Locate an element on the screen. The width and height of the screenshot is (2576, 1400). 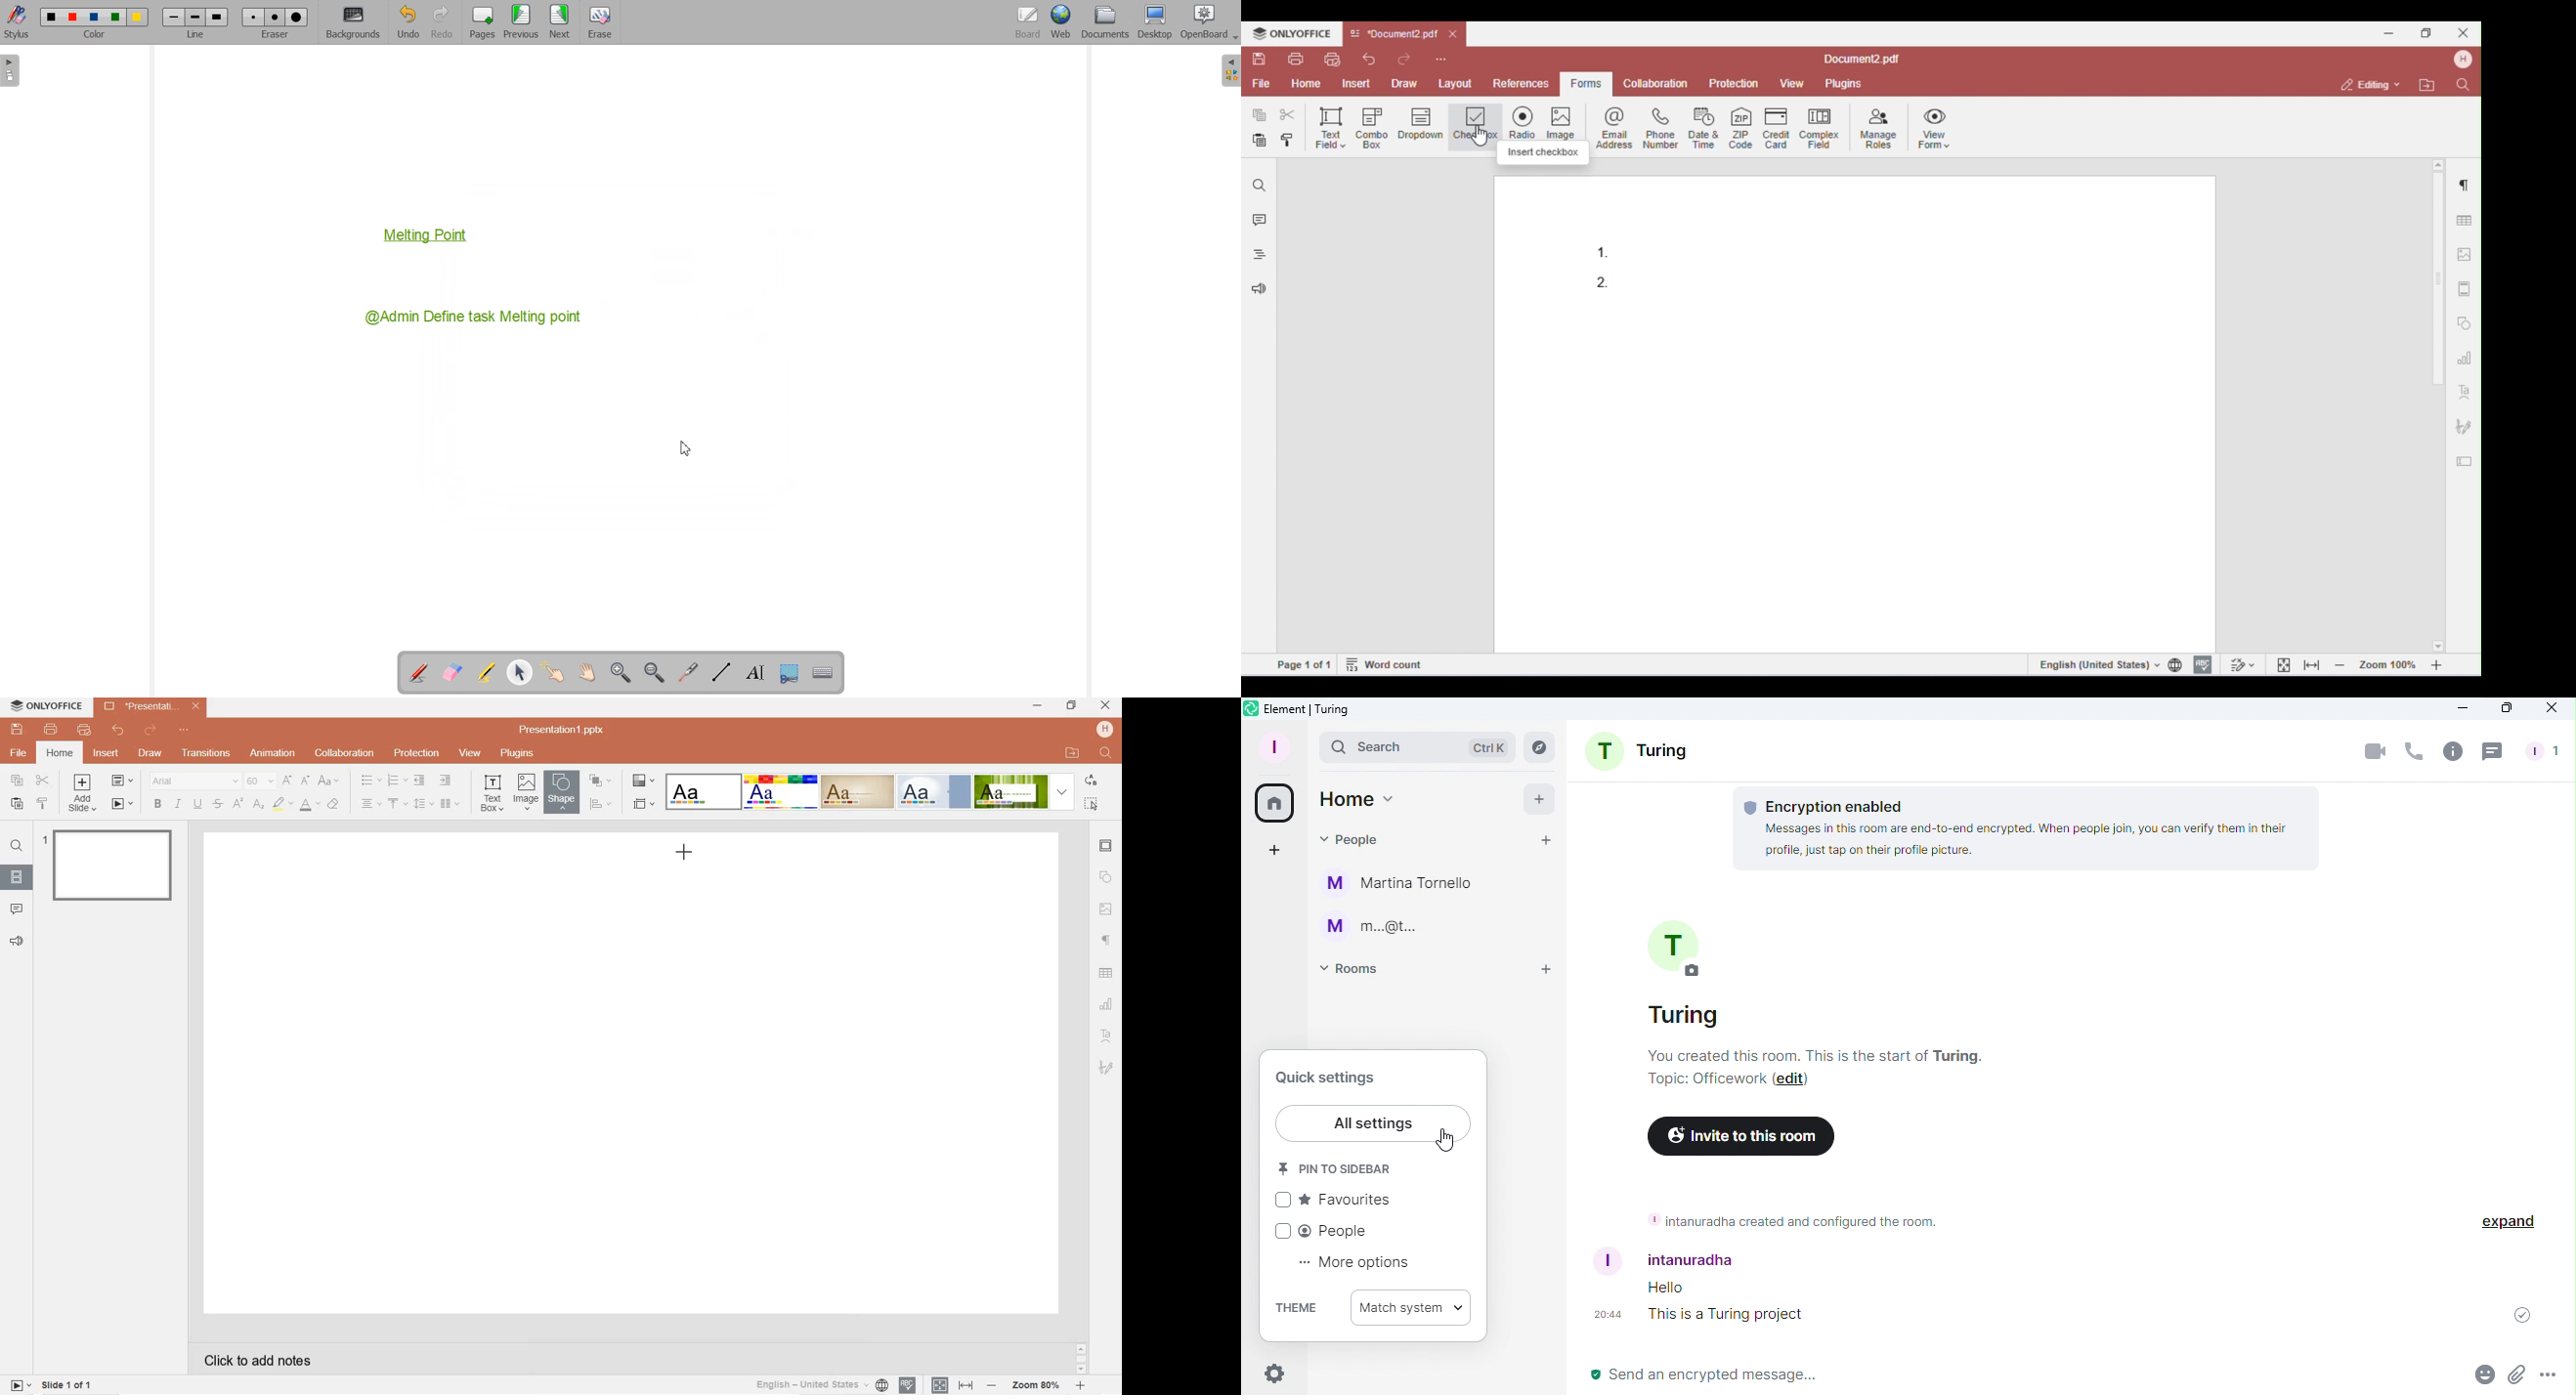
line spacing is located at coordinates (422, 803).